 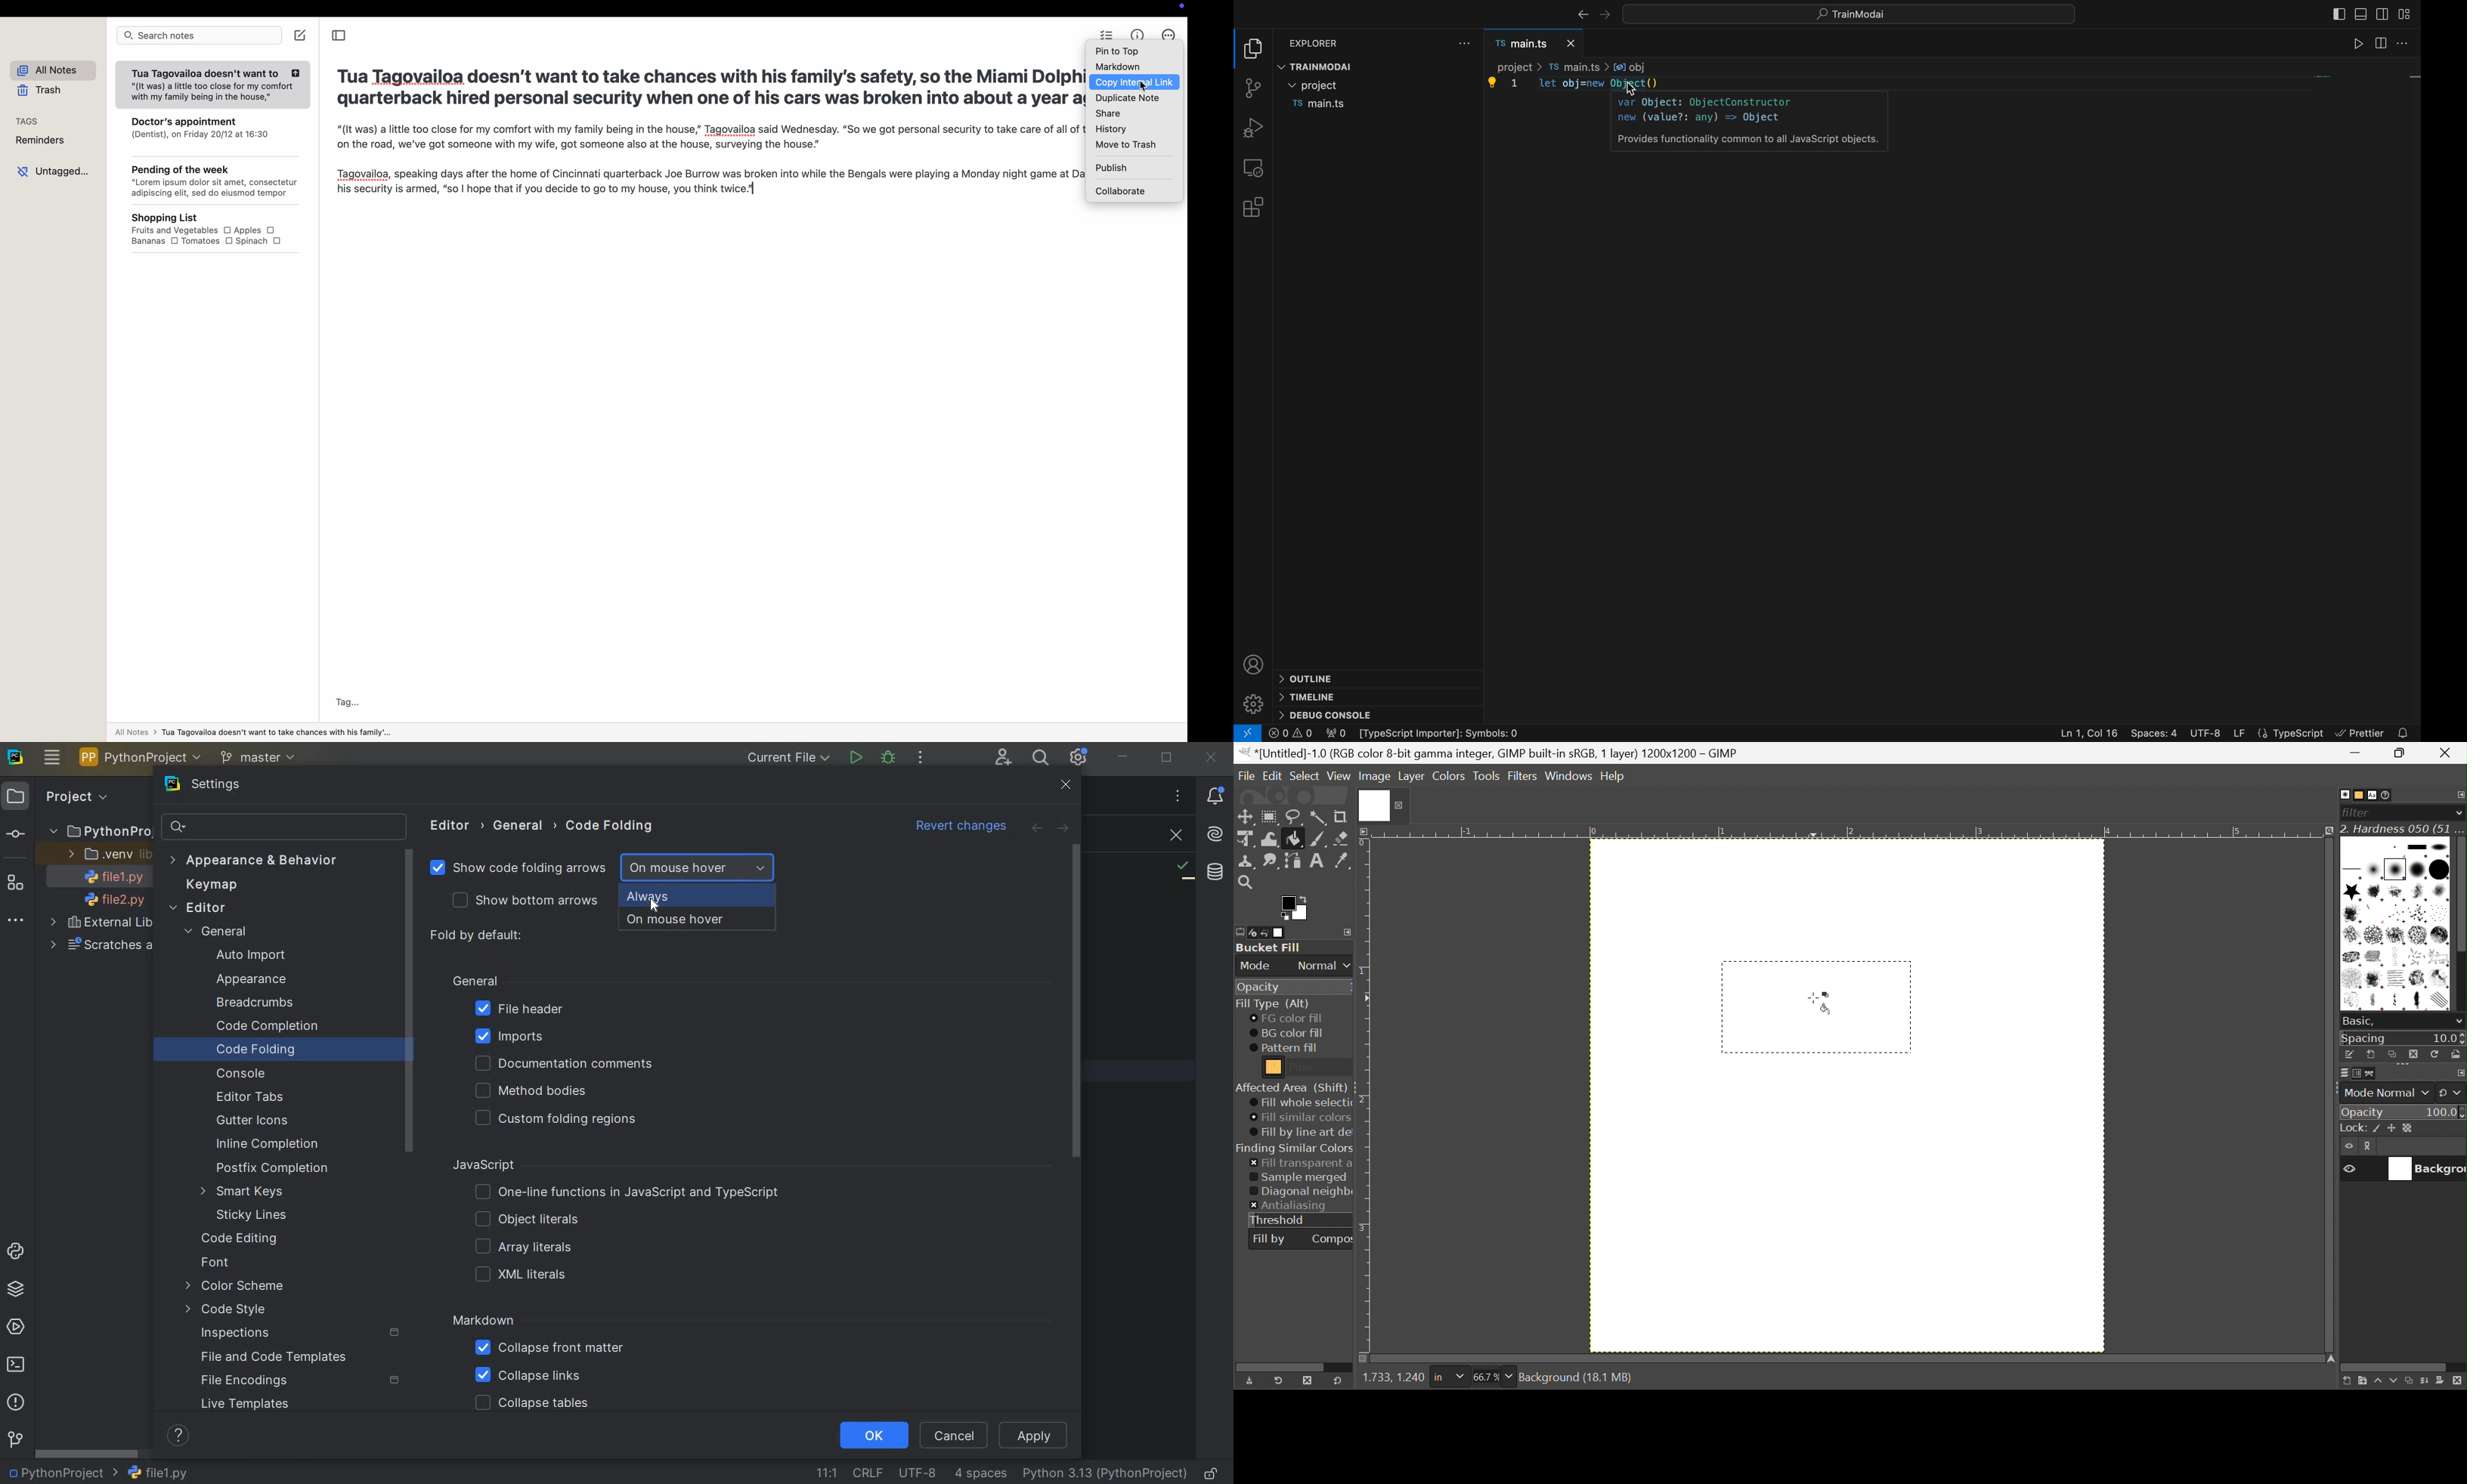 I want to click on GO TO LINE, so click(x=825, y=1471).